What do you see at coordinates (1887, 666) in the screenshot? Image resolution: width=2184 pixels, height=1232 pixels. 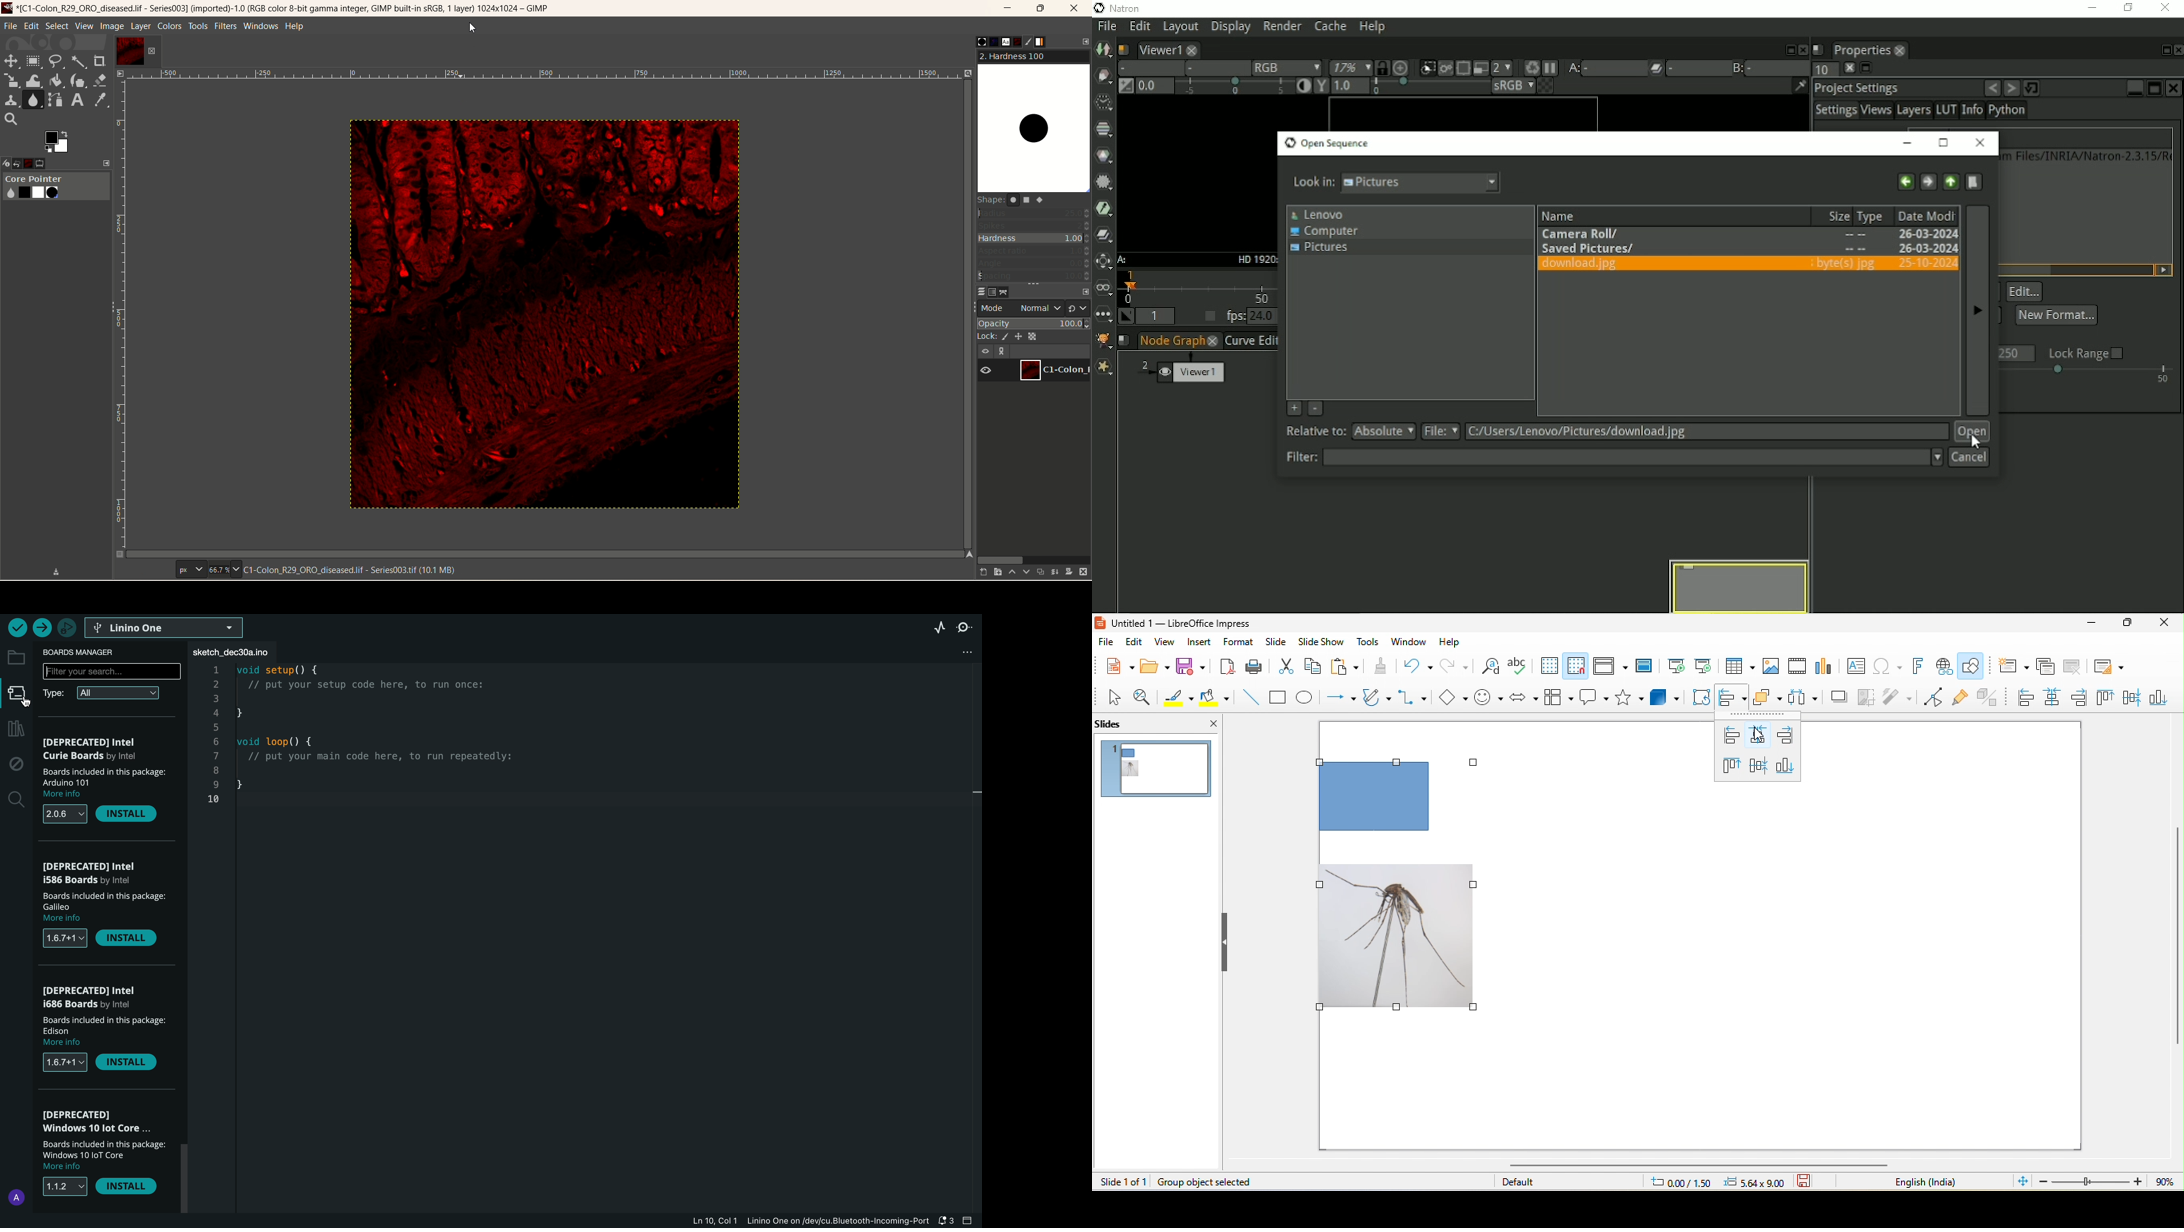 I see `special character` at bounding box center [1887, 666].